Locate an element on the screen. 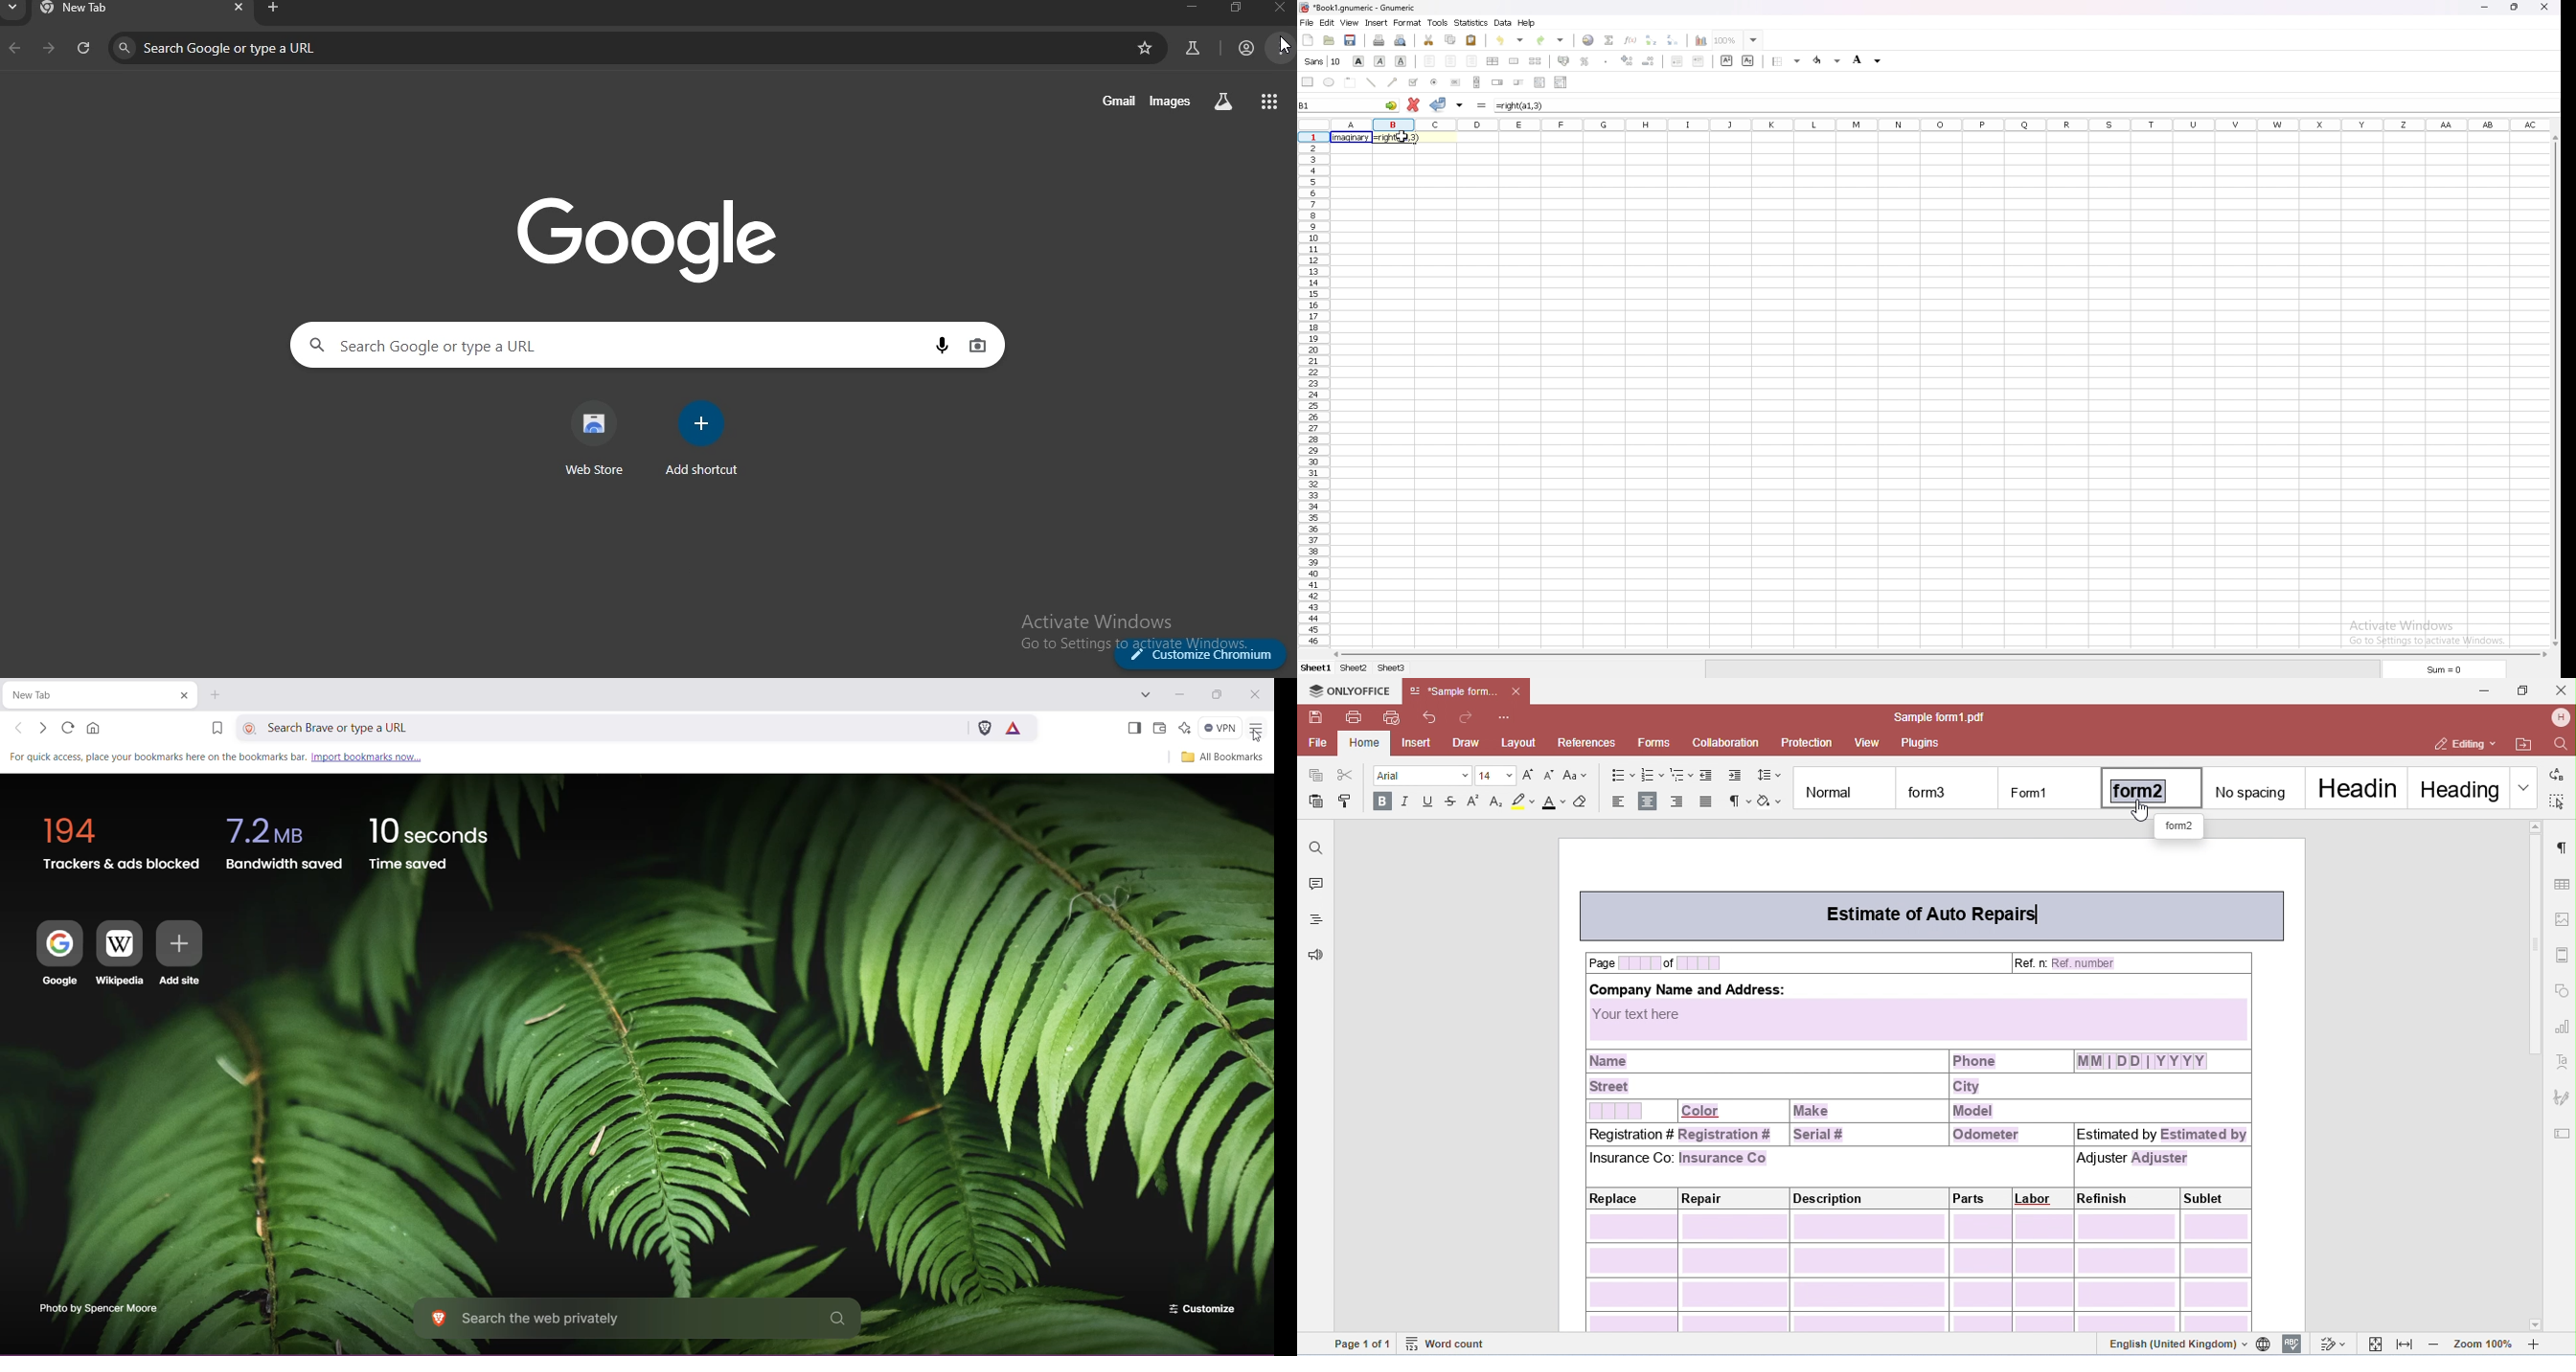 This screenshot has height=1372, width=2576. Search tabs is located at coordinates (1144, 695).